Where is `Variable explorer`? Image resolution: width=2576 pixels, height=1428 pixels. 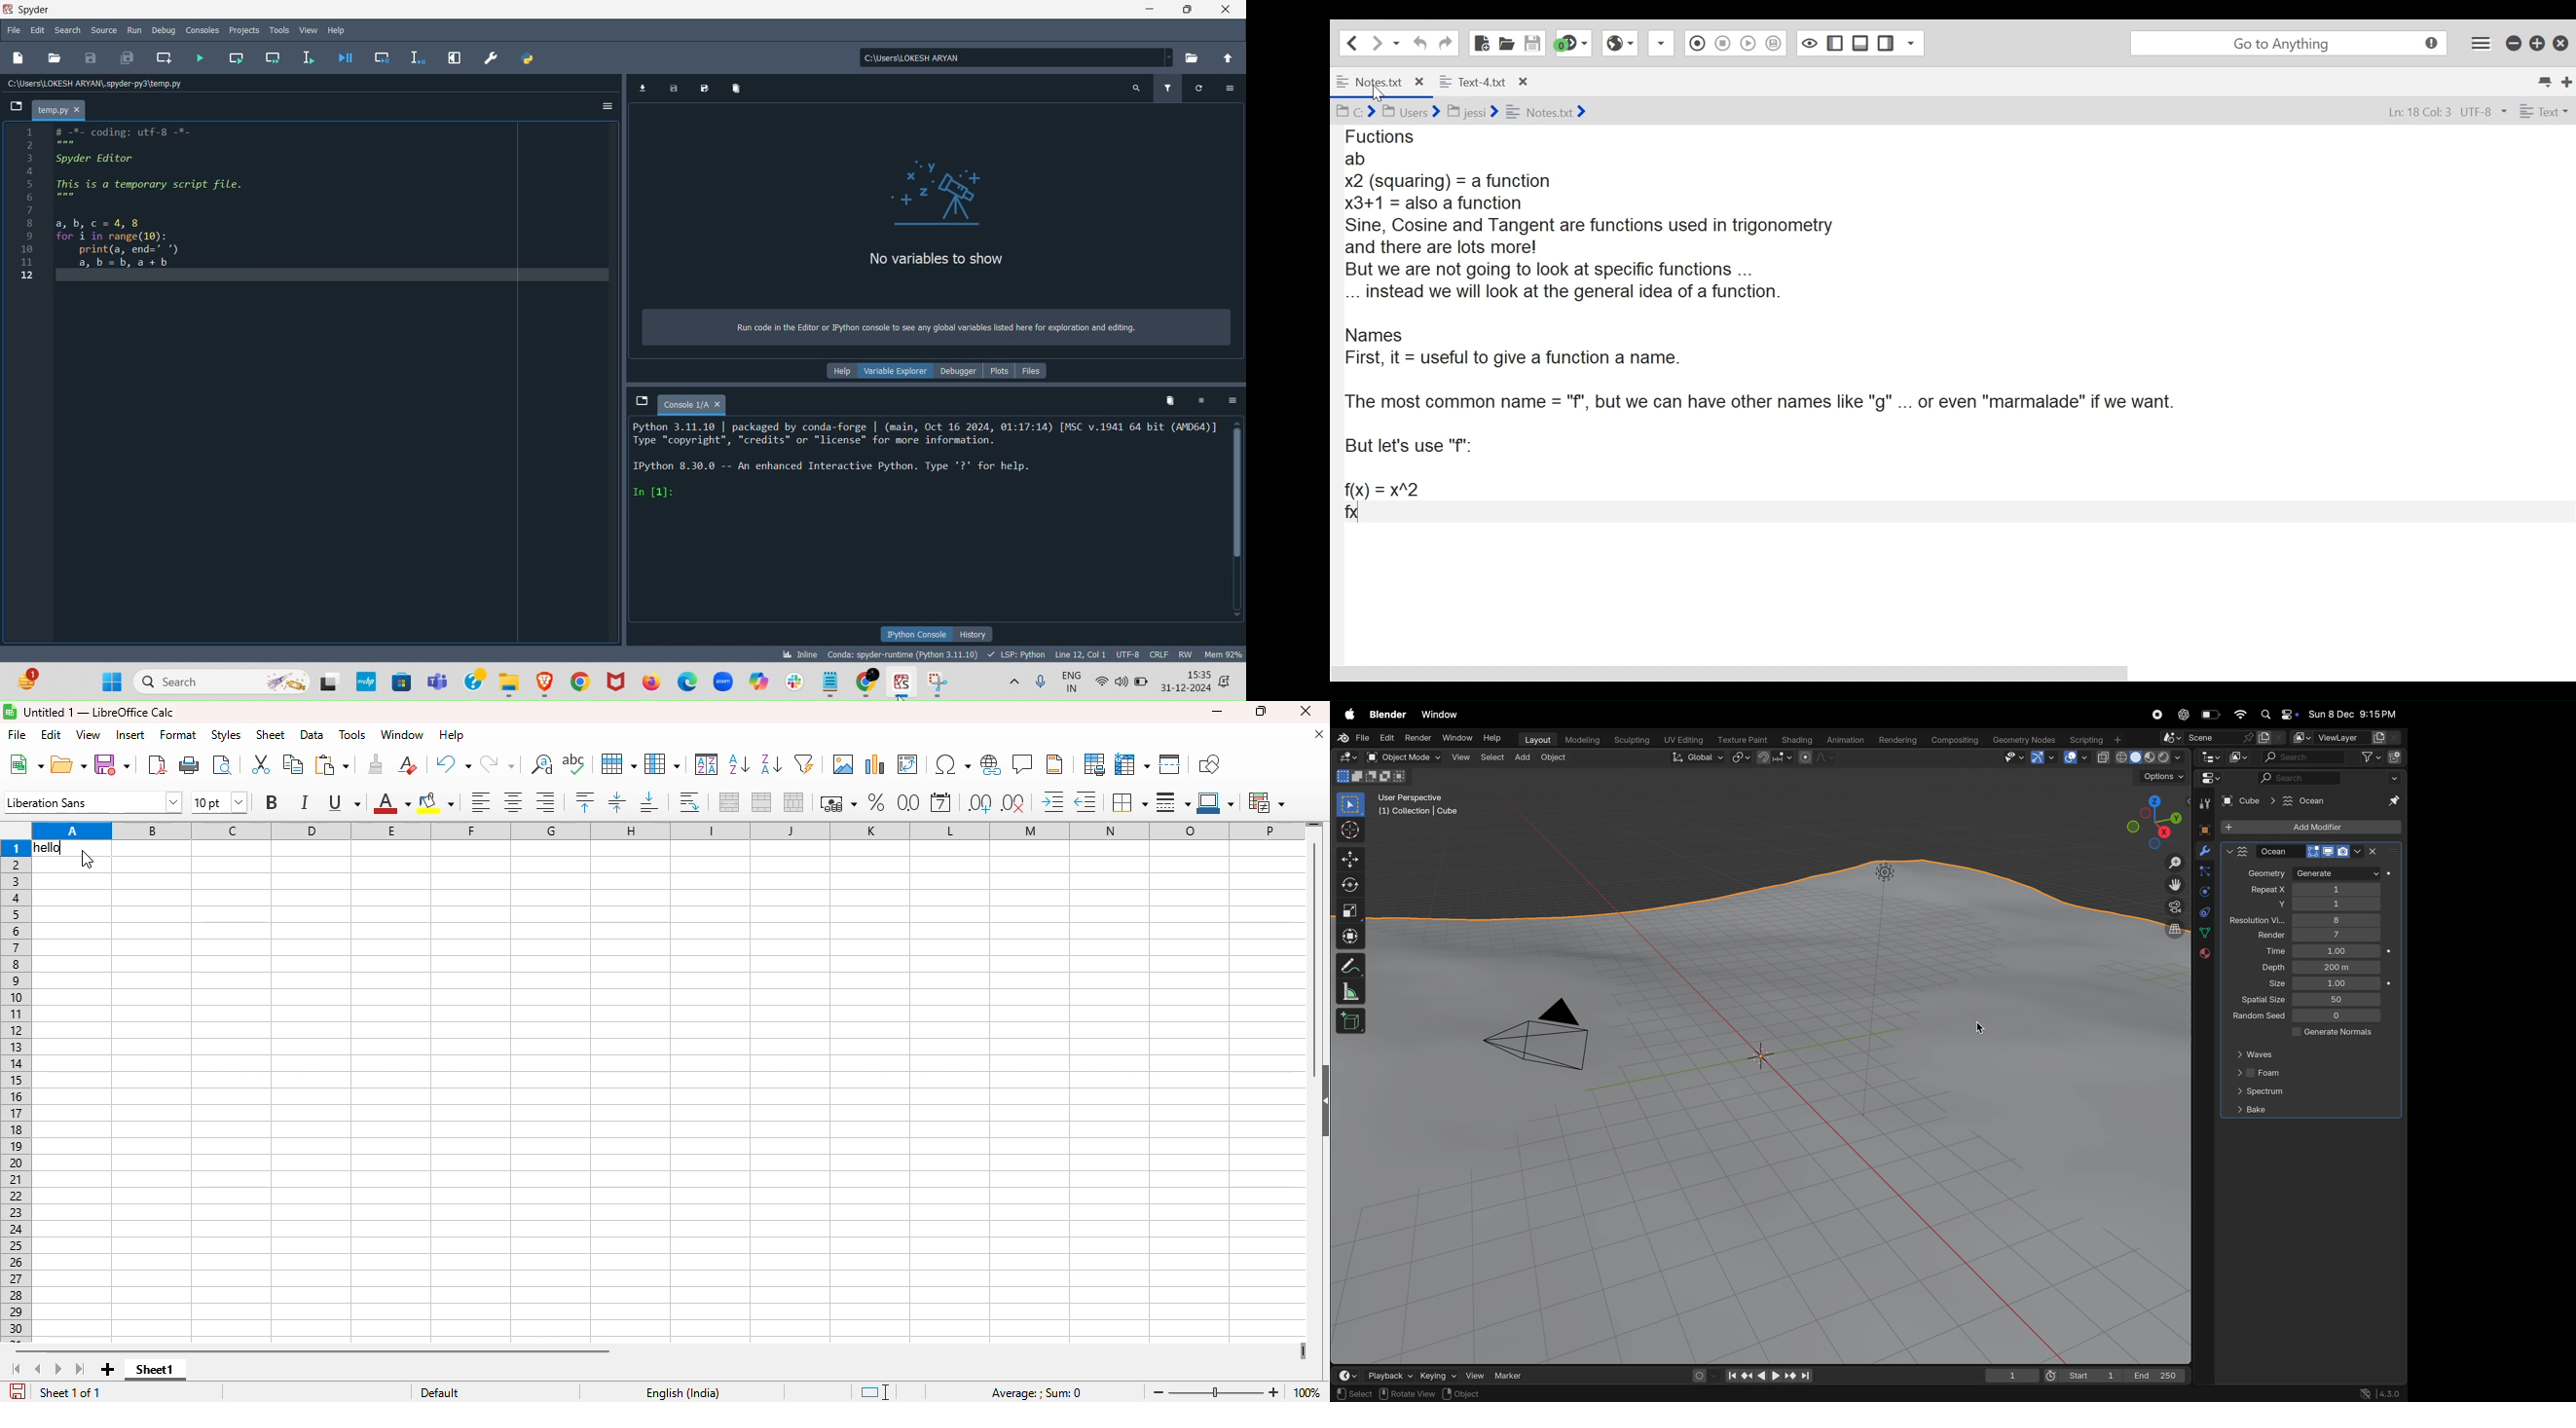
Variable explorer is located at coordinates (891, 369).